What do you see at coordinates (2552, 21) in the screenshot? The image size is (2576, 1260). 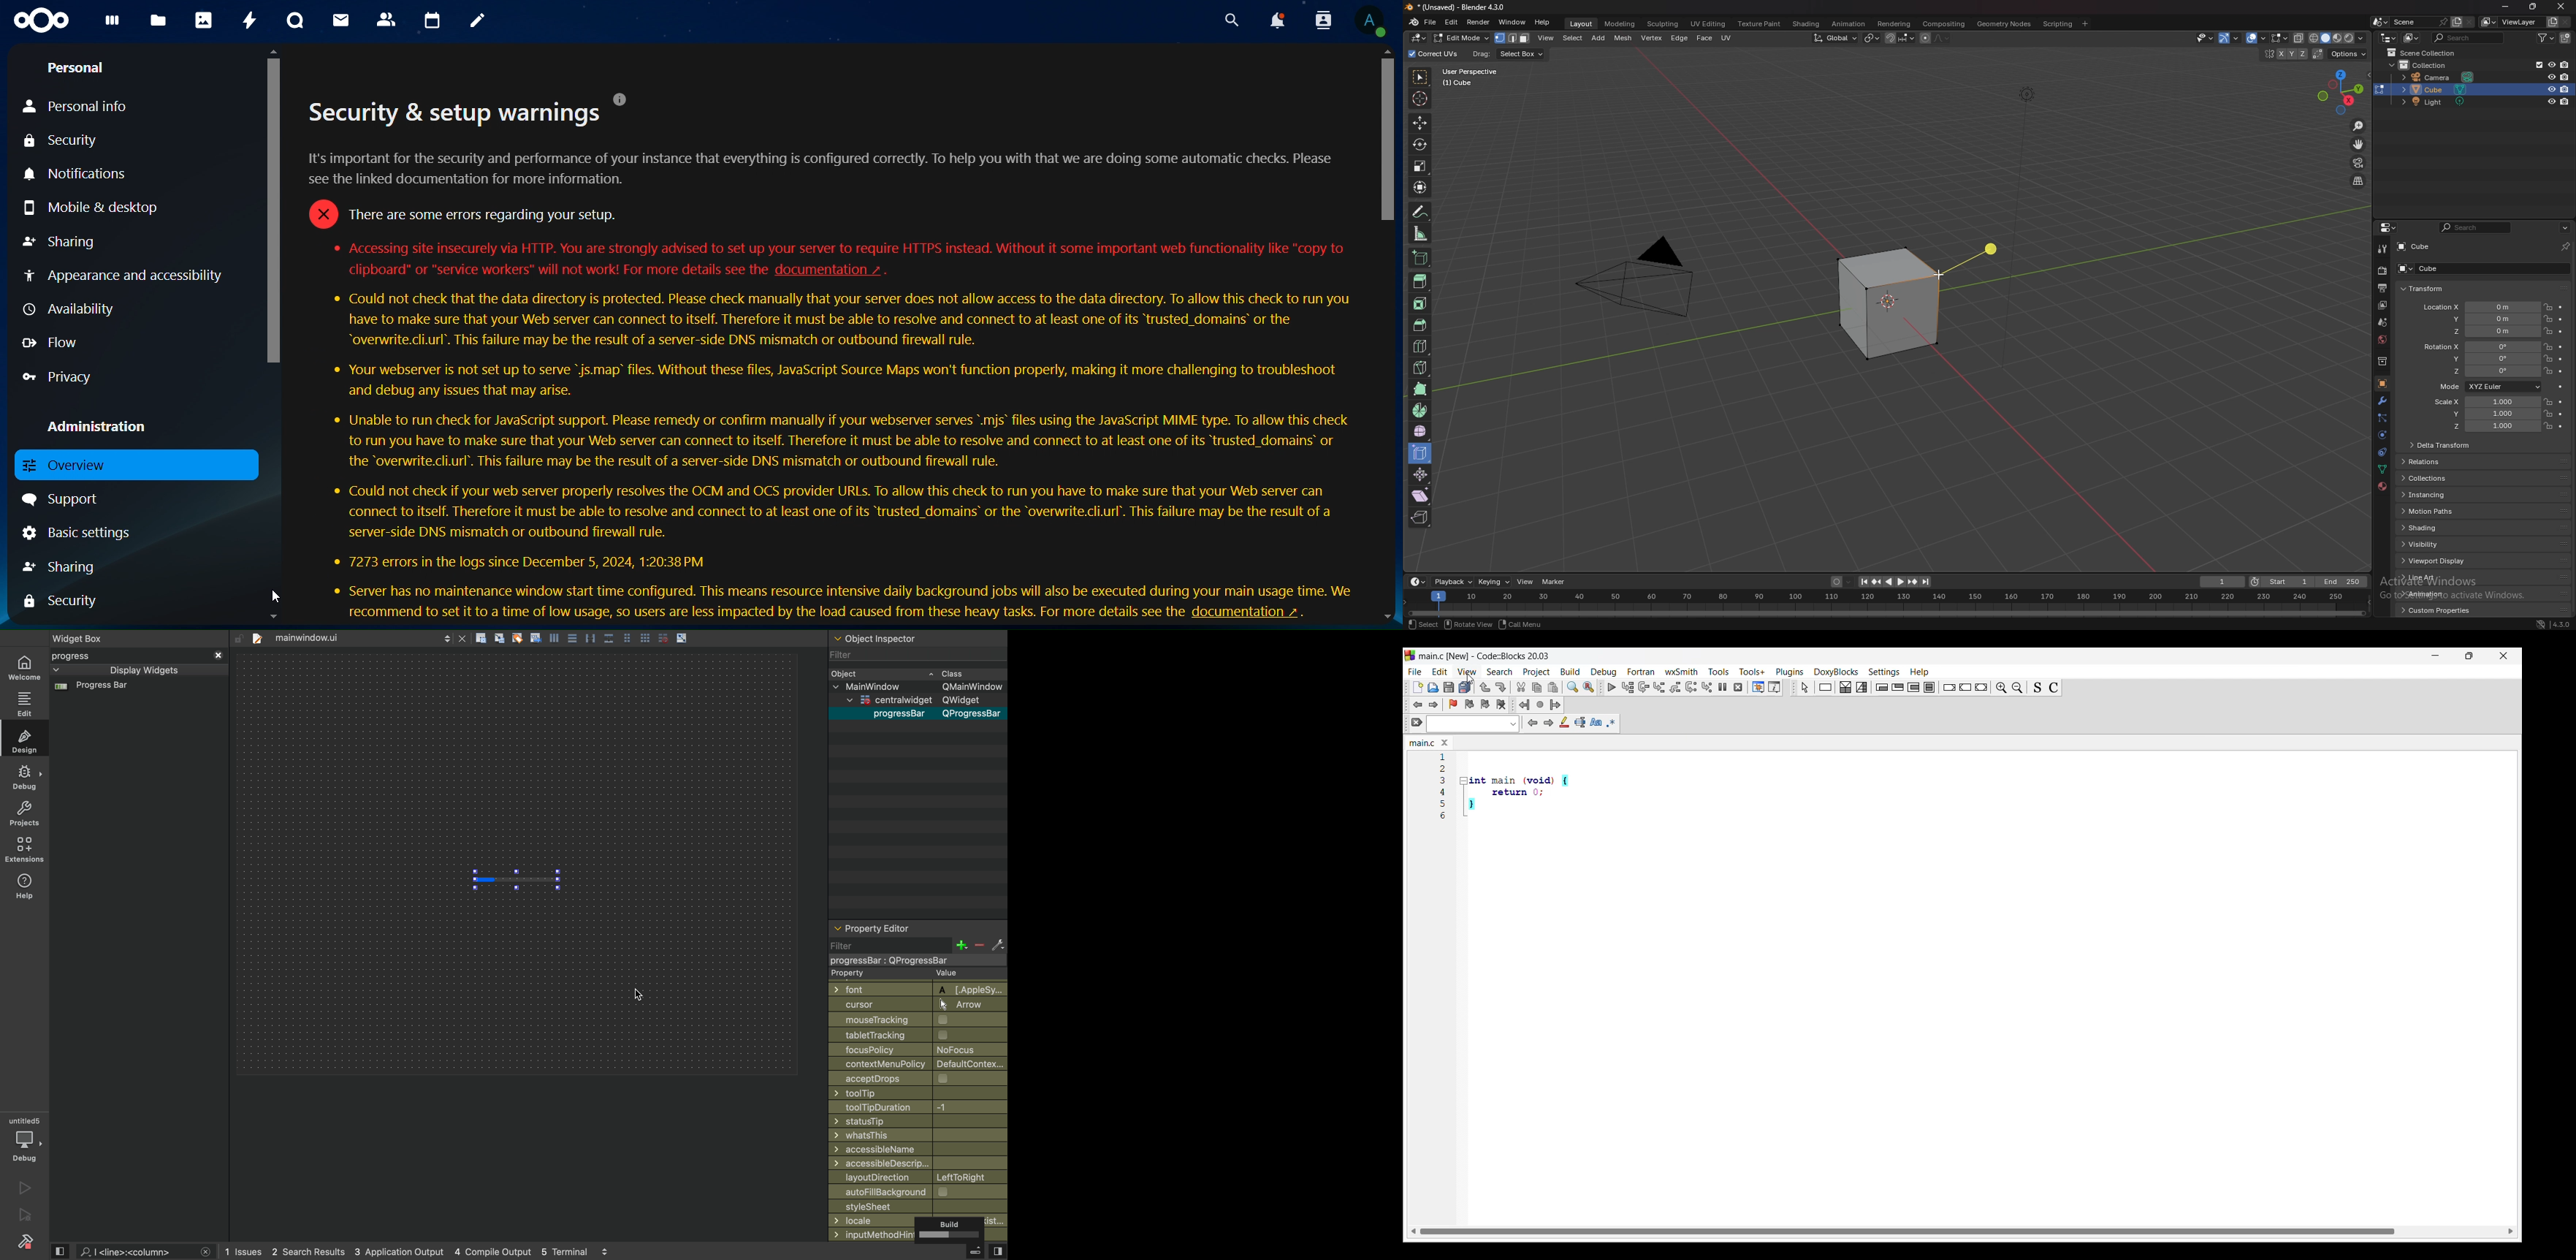 I see `add view layer` at bounding box center [2552, 21].